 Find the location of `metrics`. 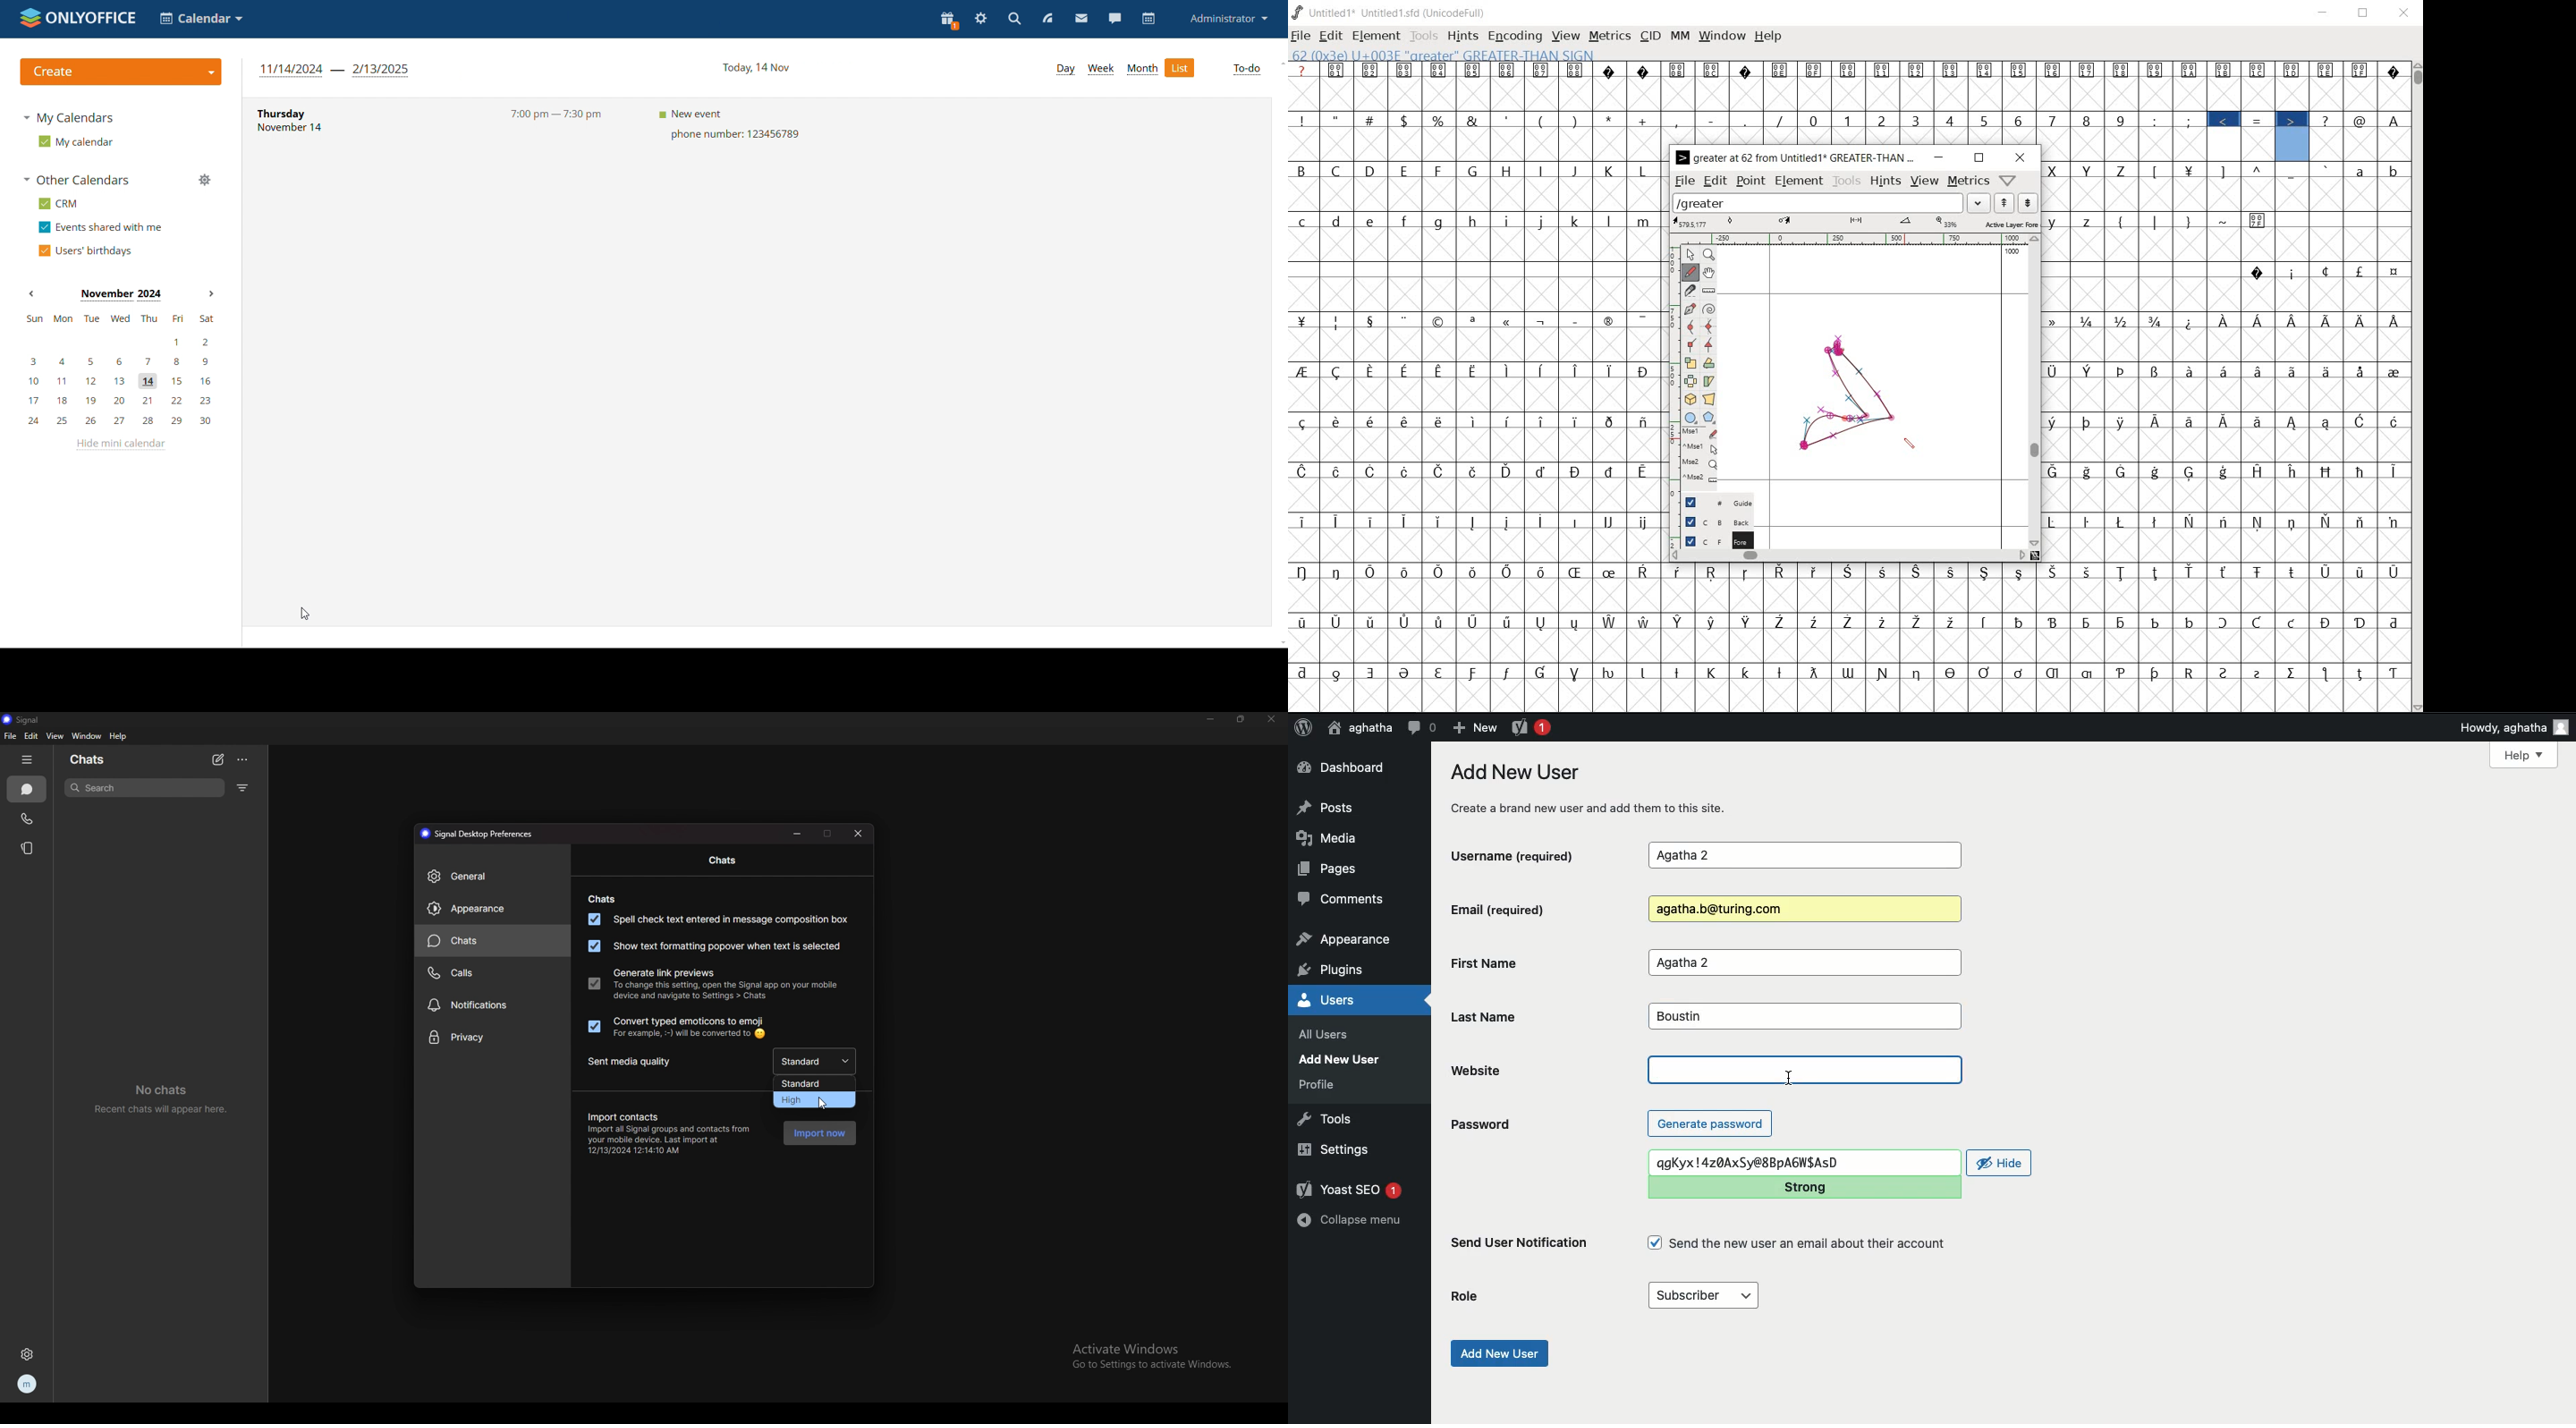

metrics is located at coordinates (1969, 181).